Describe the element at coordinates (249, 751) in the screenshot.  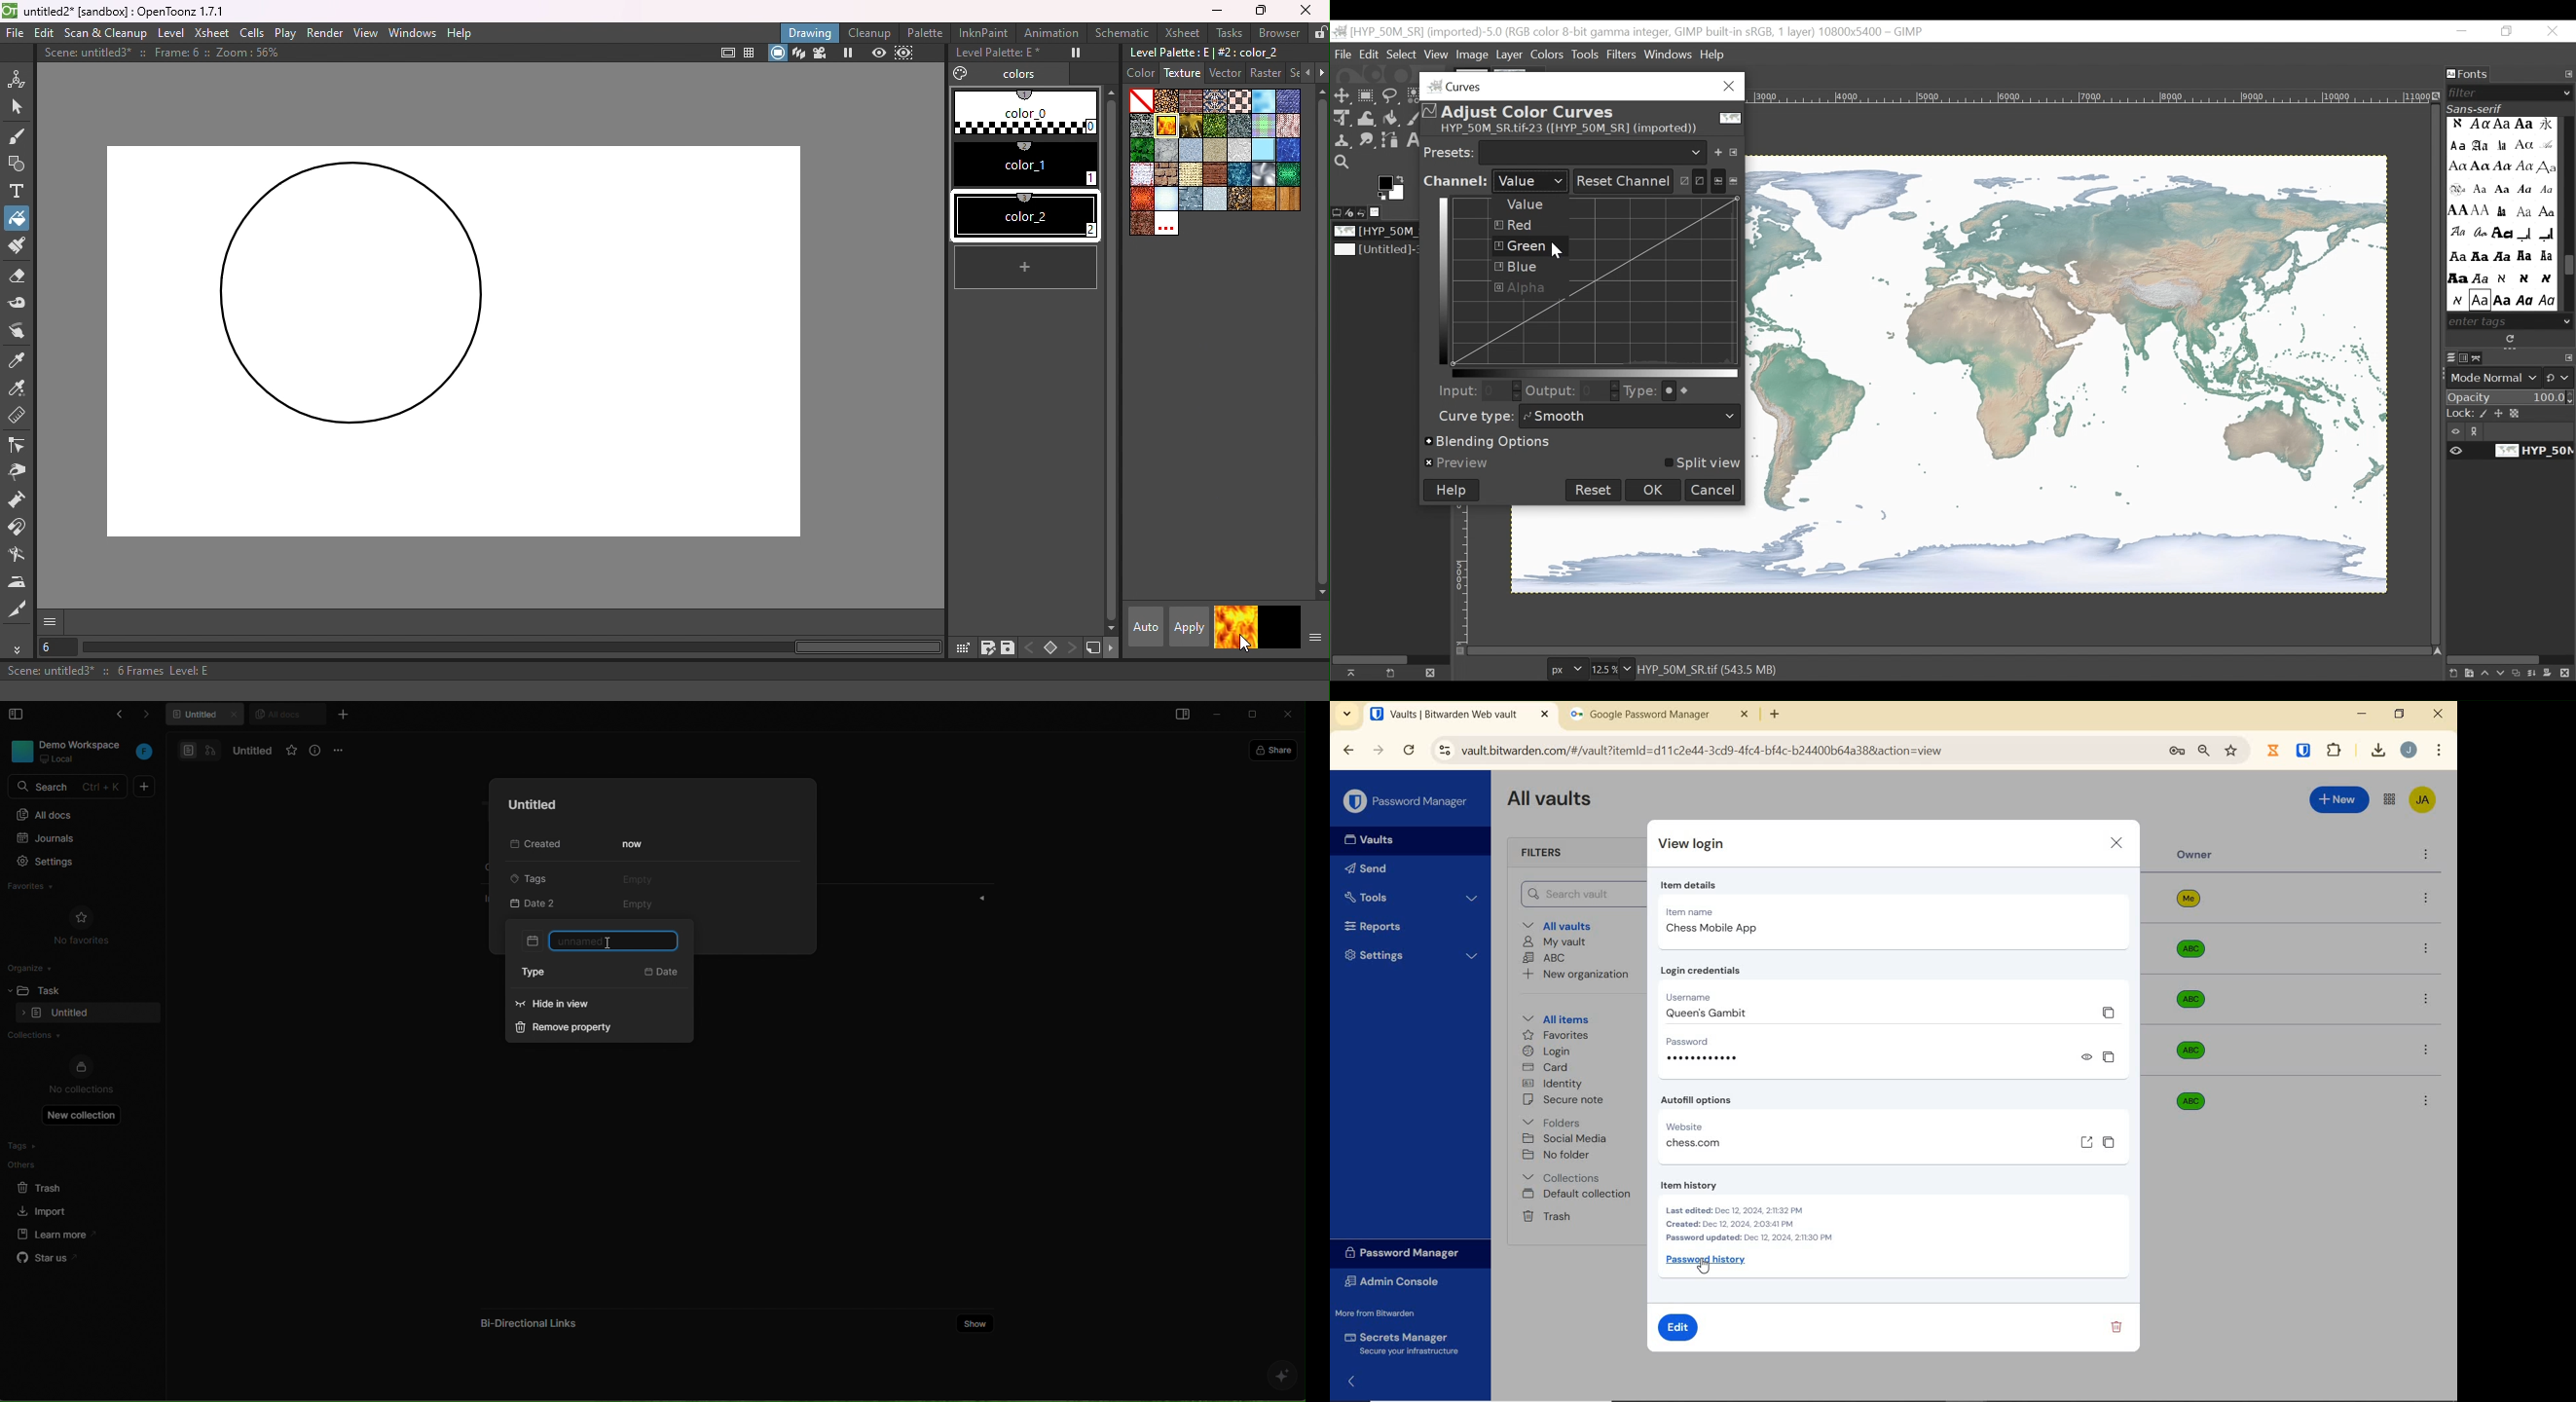
I see `untitled` at that location.